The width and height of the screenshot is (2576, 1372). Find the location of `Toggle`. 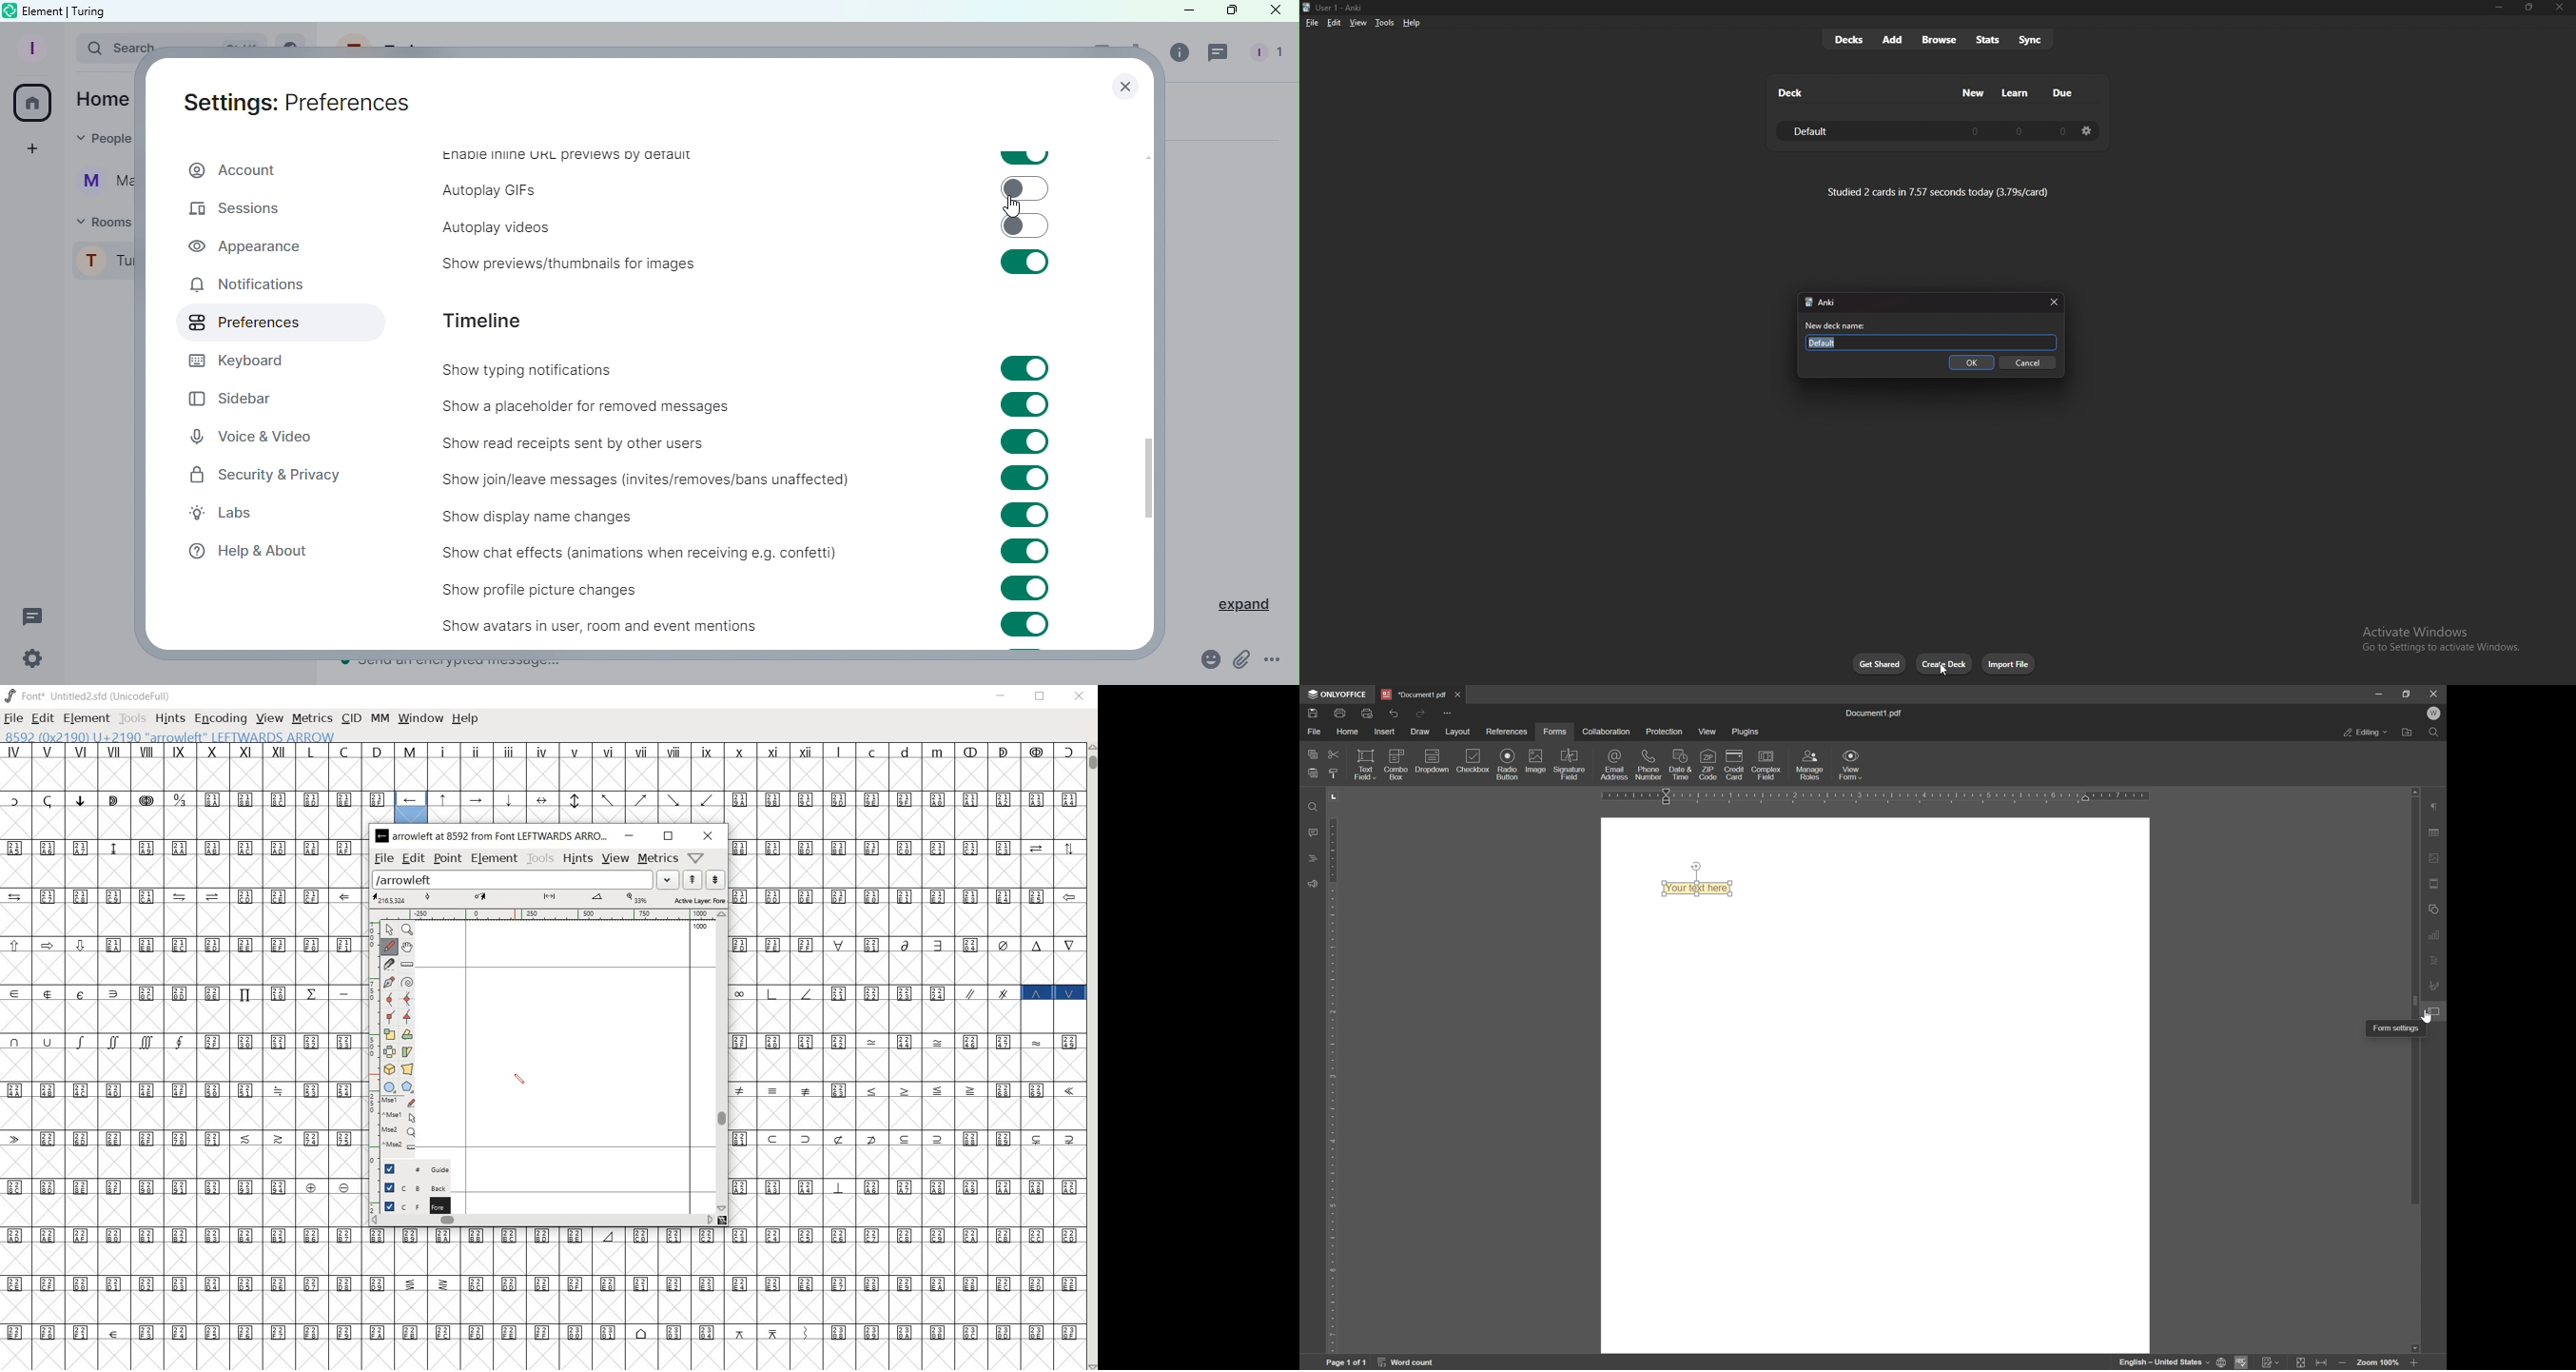

Toggle is located at coordinates (1025, 440).